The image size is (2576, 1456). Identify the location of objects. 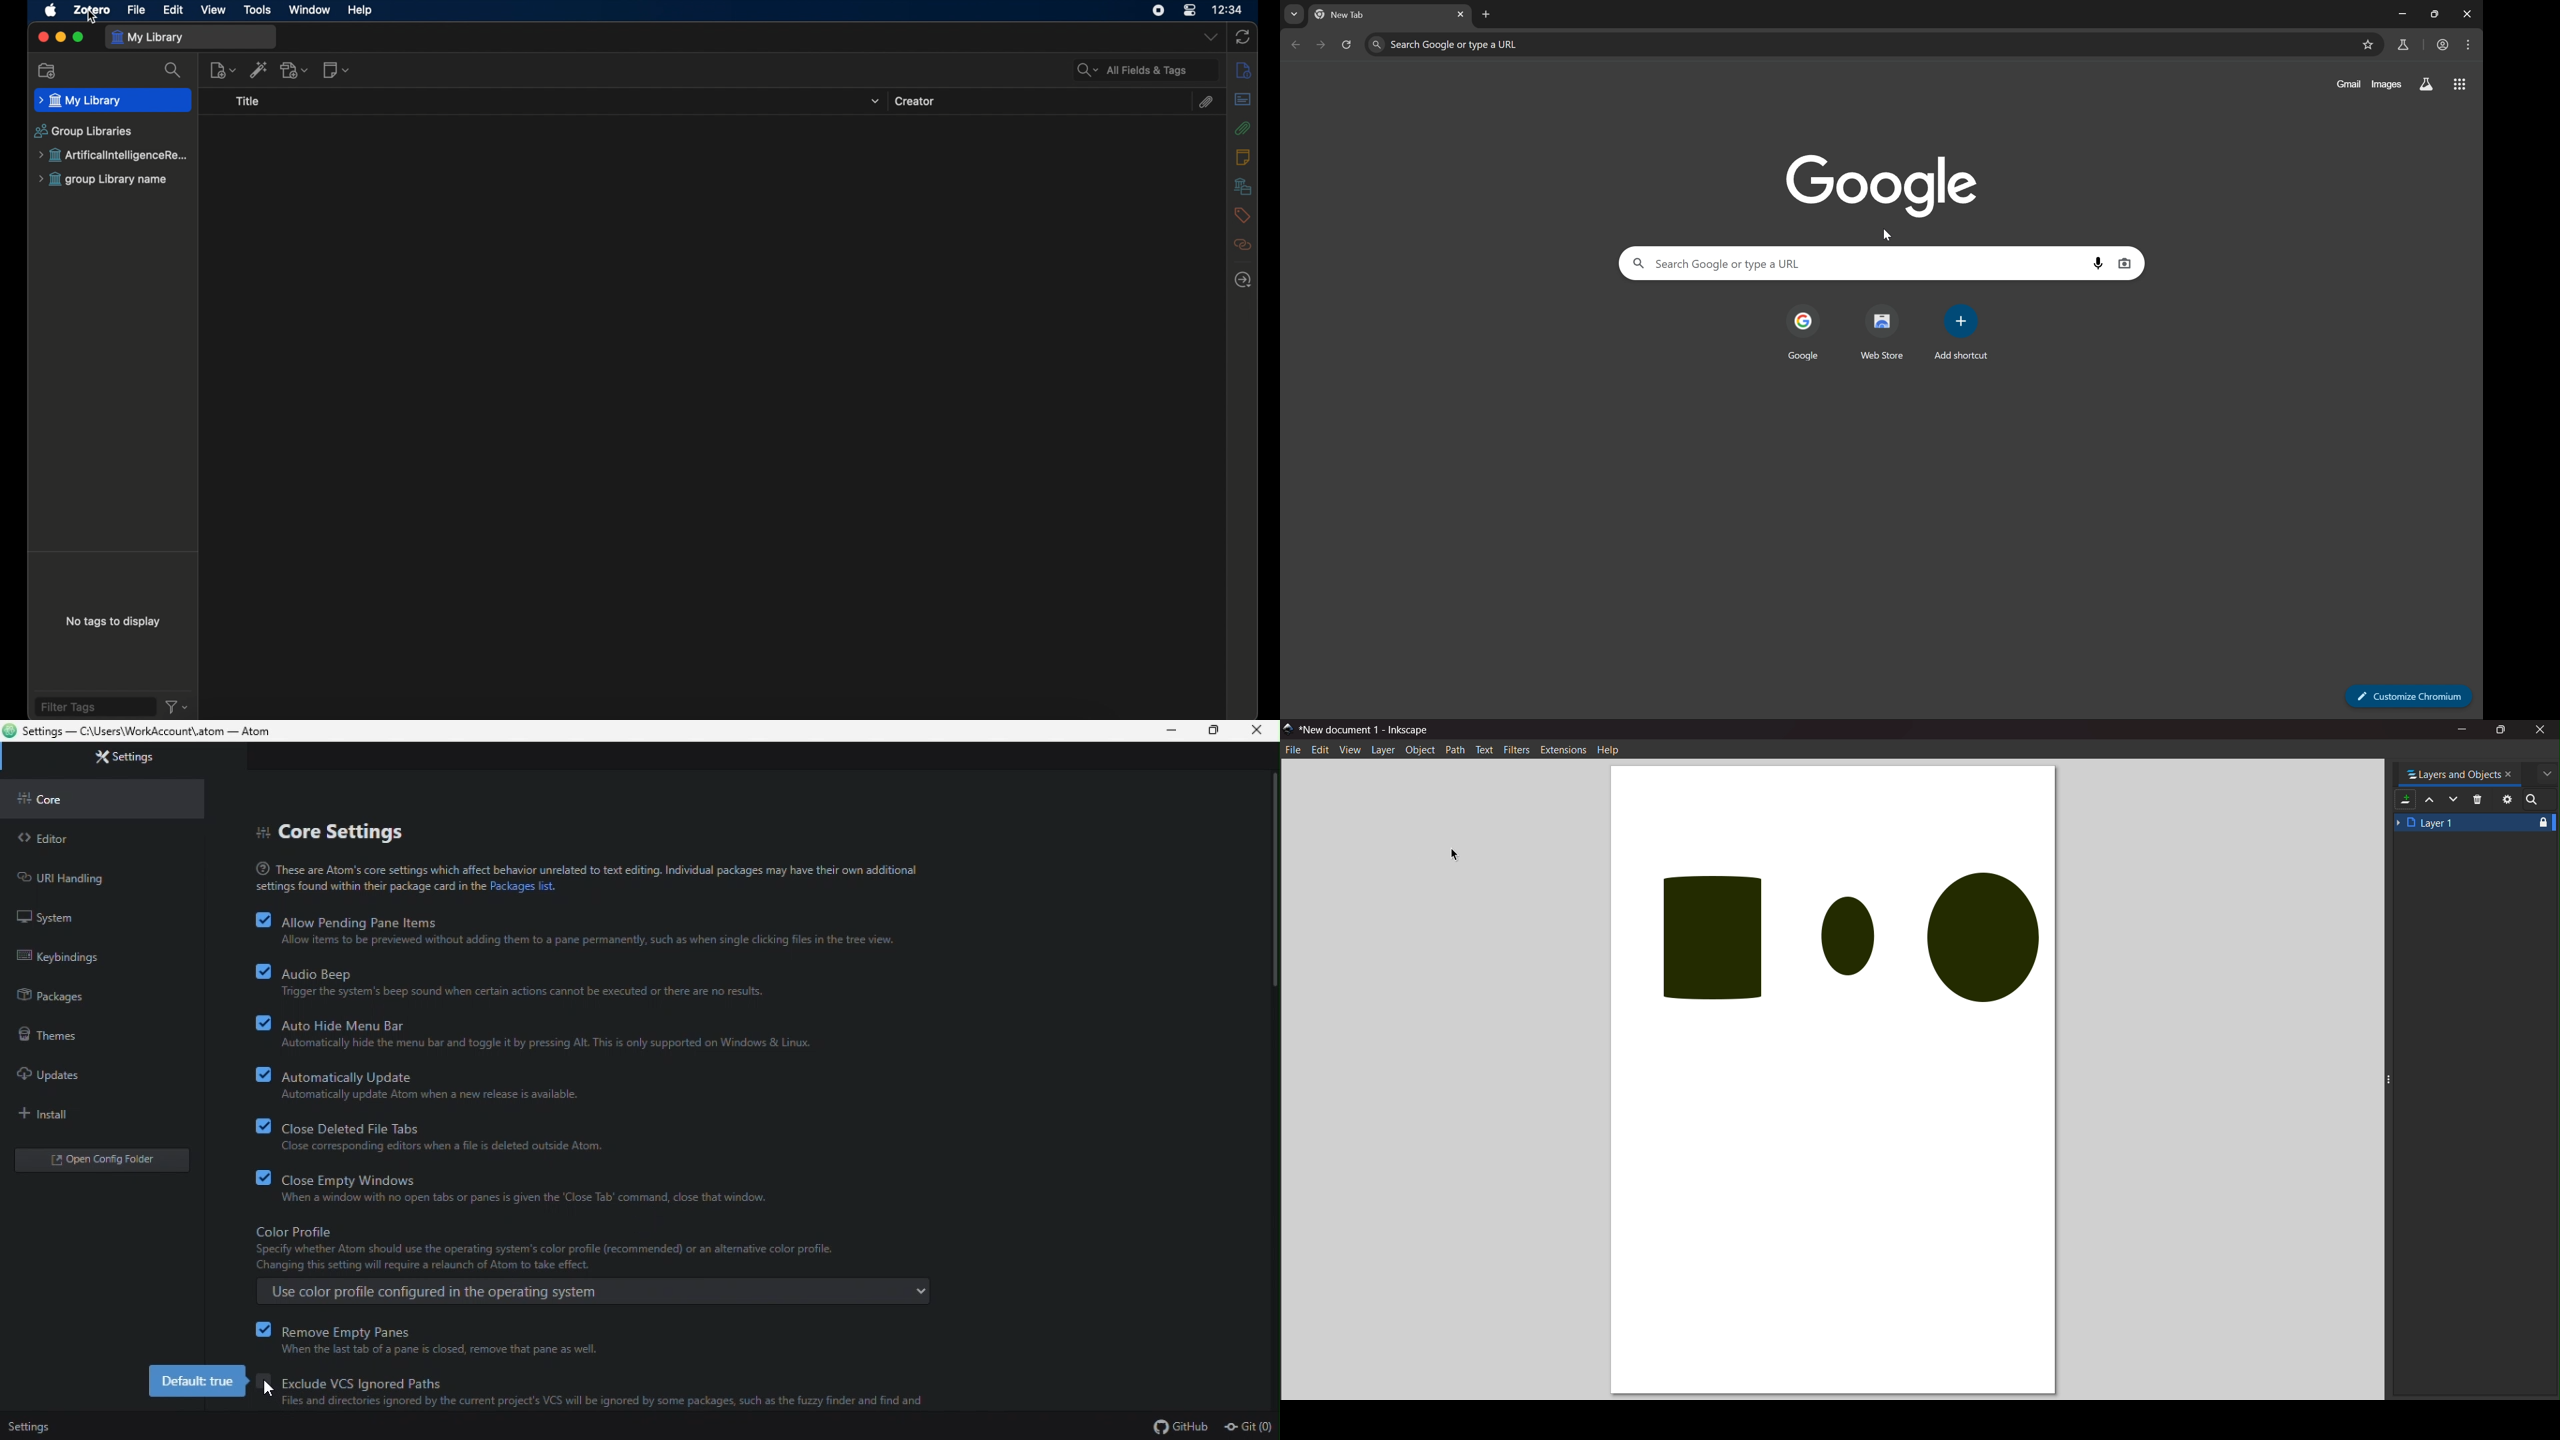
(1831, 932).